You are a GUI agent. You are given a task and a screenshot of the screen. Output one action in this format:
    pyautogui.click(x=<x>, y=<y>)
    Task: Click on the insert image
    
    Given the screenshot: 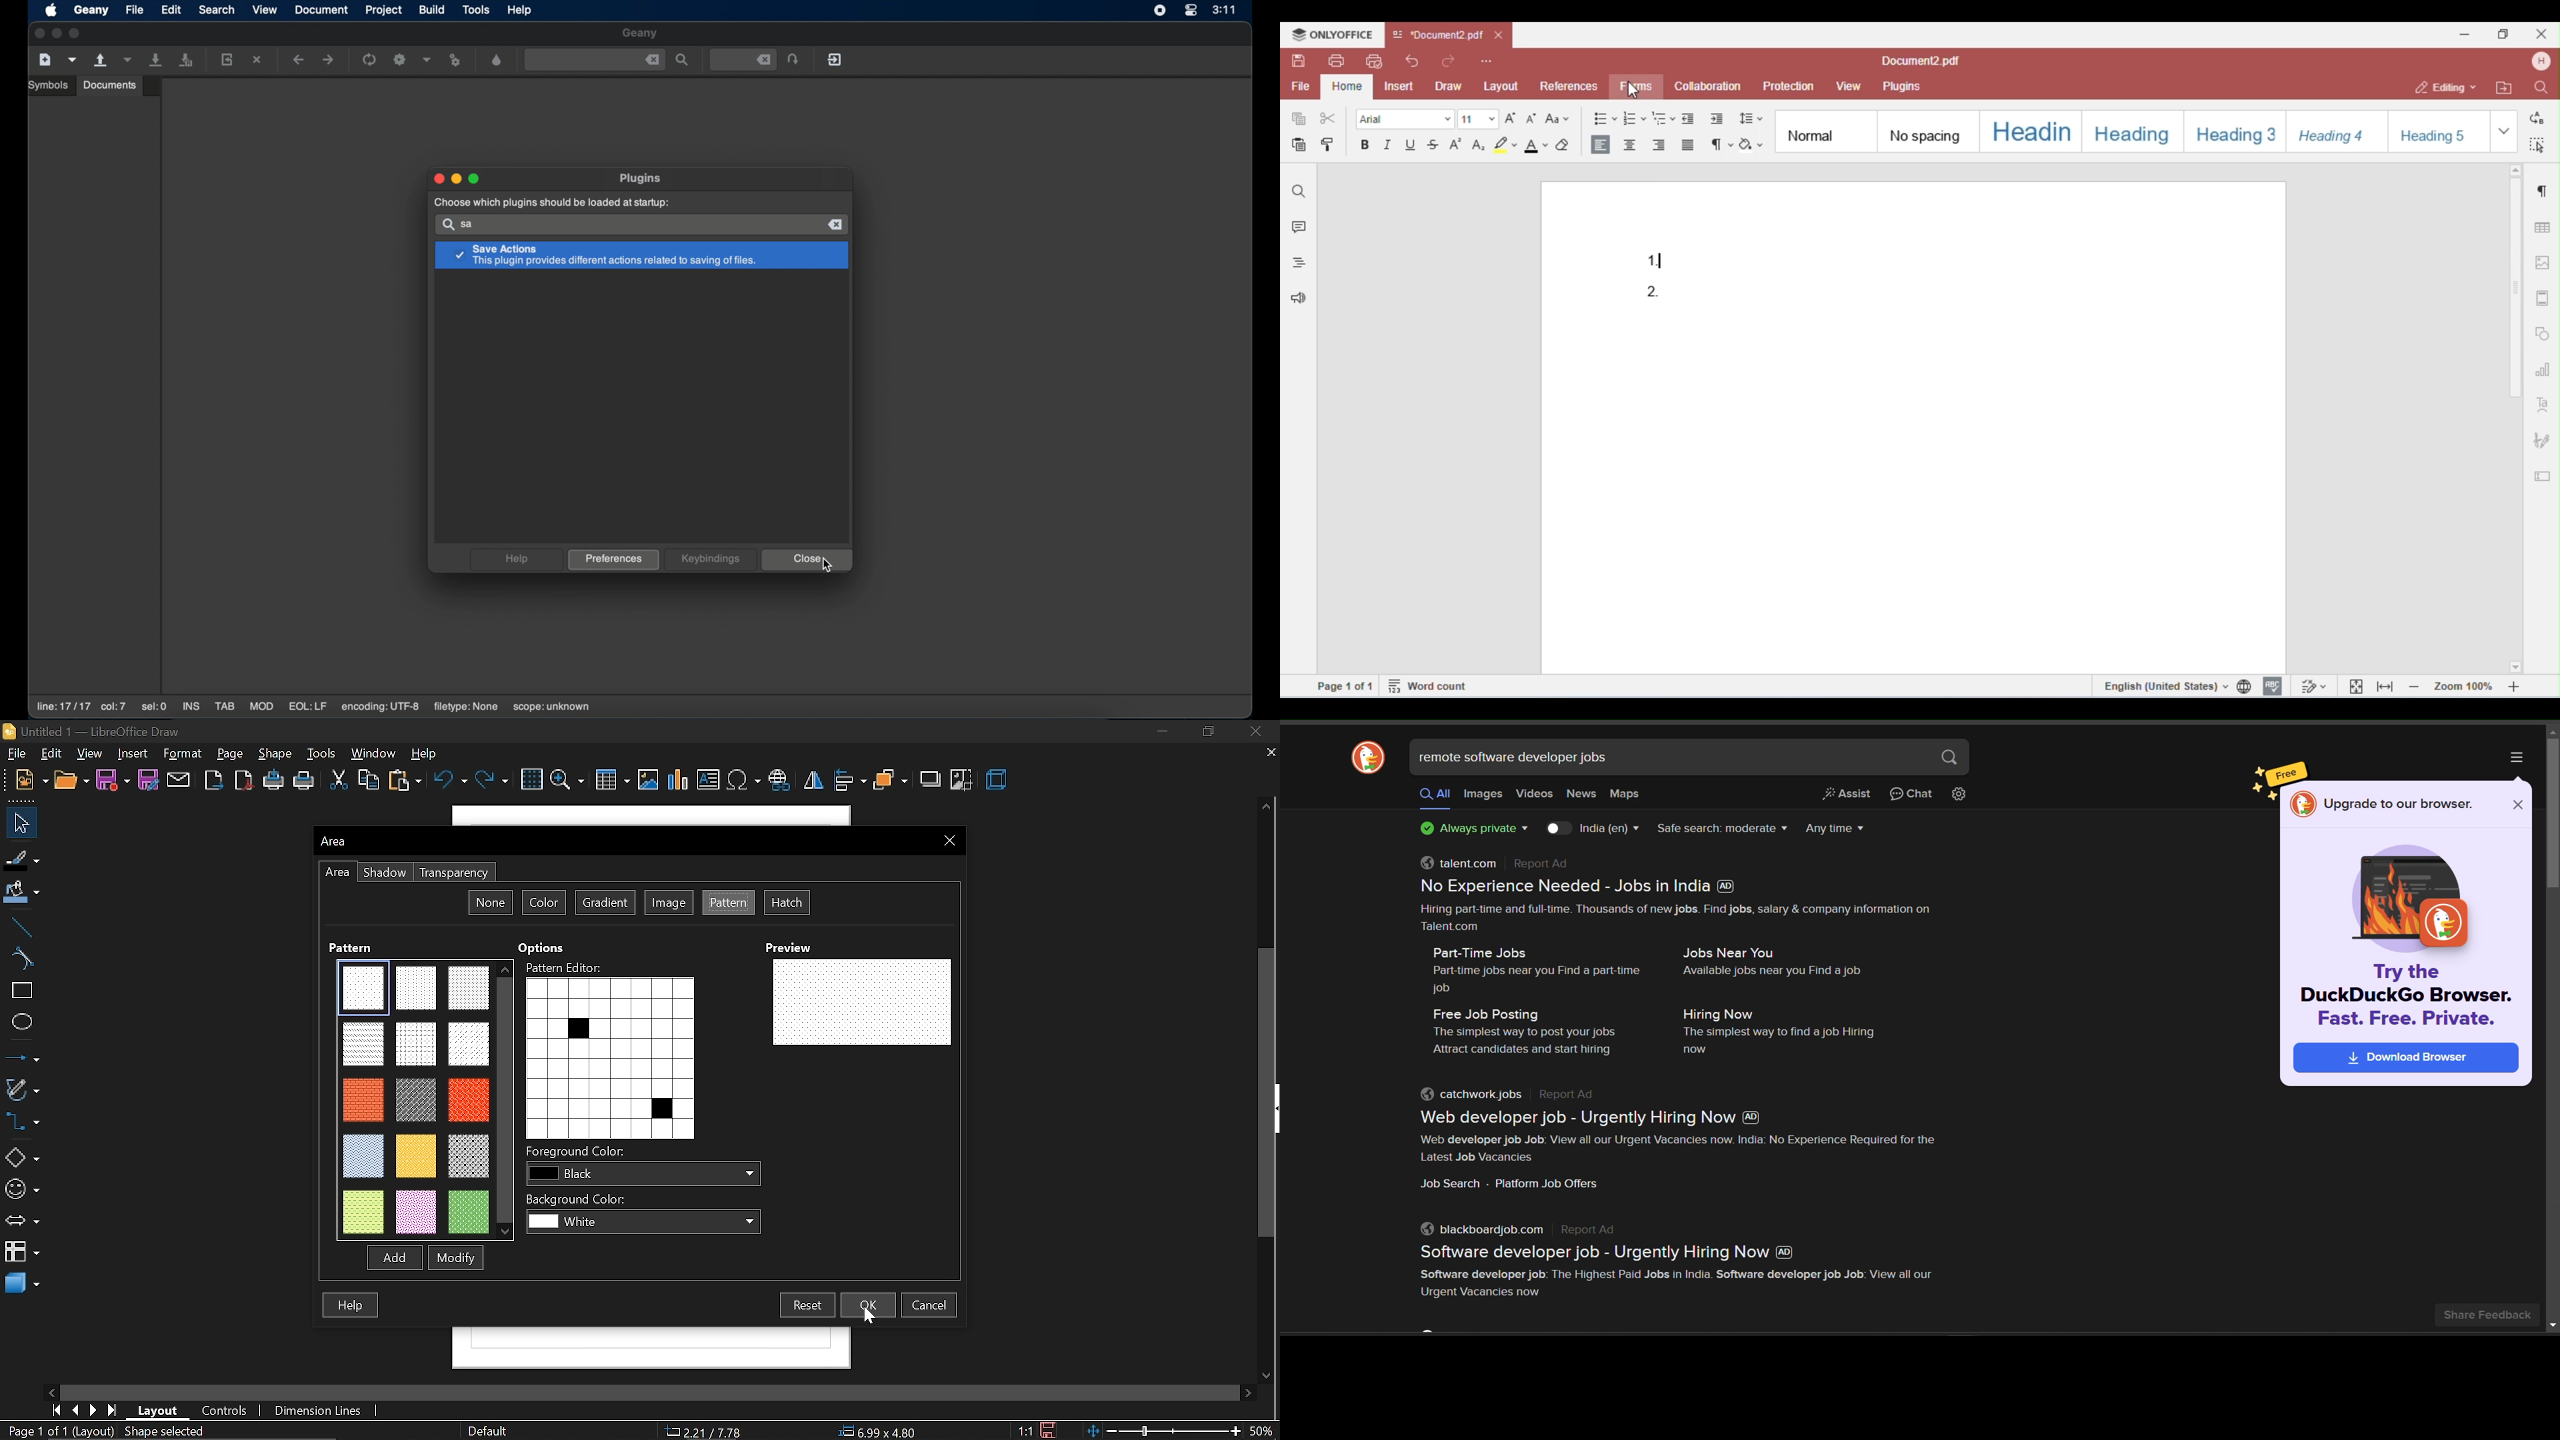 What is the action you would take?
    pyautogui.click(x=650, y=780)
    